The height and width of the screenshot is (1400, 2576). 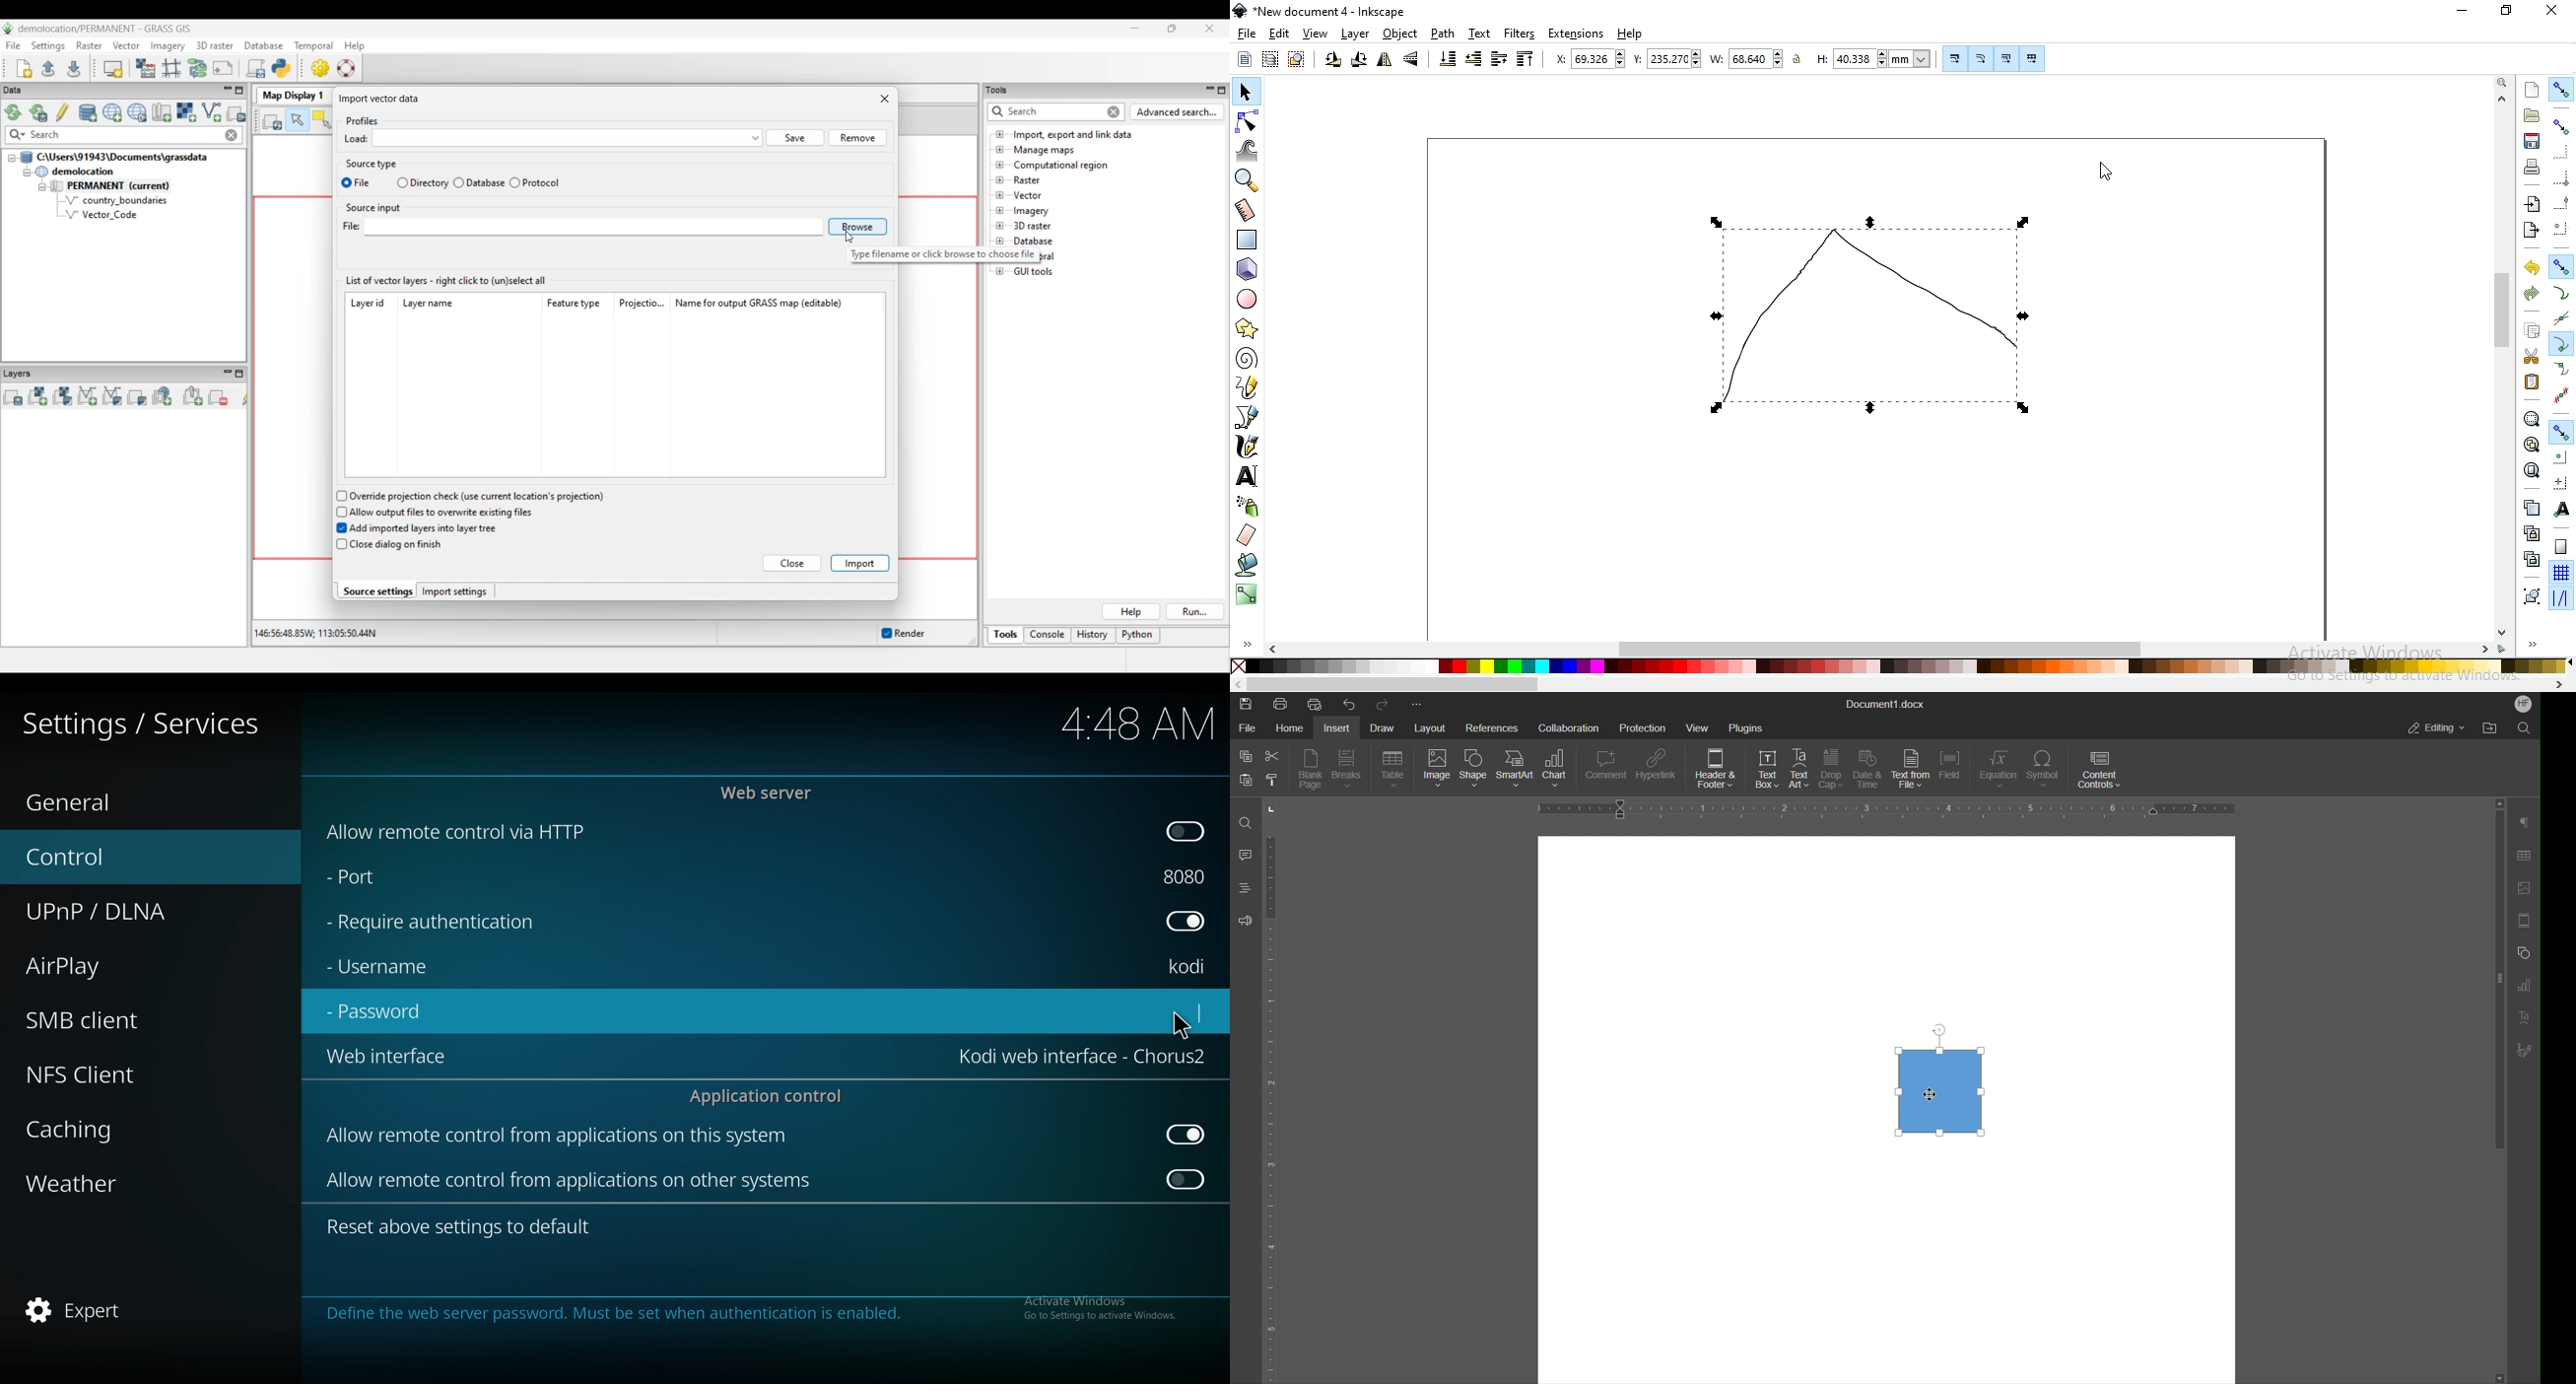 What do you see at coordinates (2560, 293) in the screenshot?
I see `snap to paths` at bounding box center [2560, 293].